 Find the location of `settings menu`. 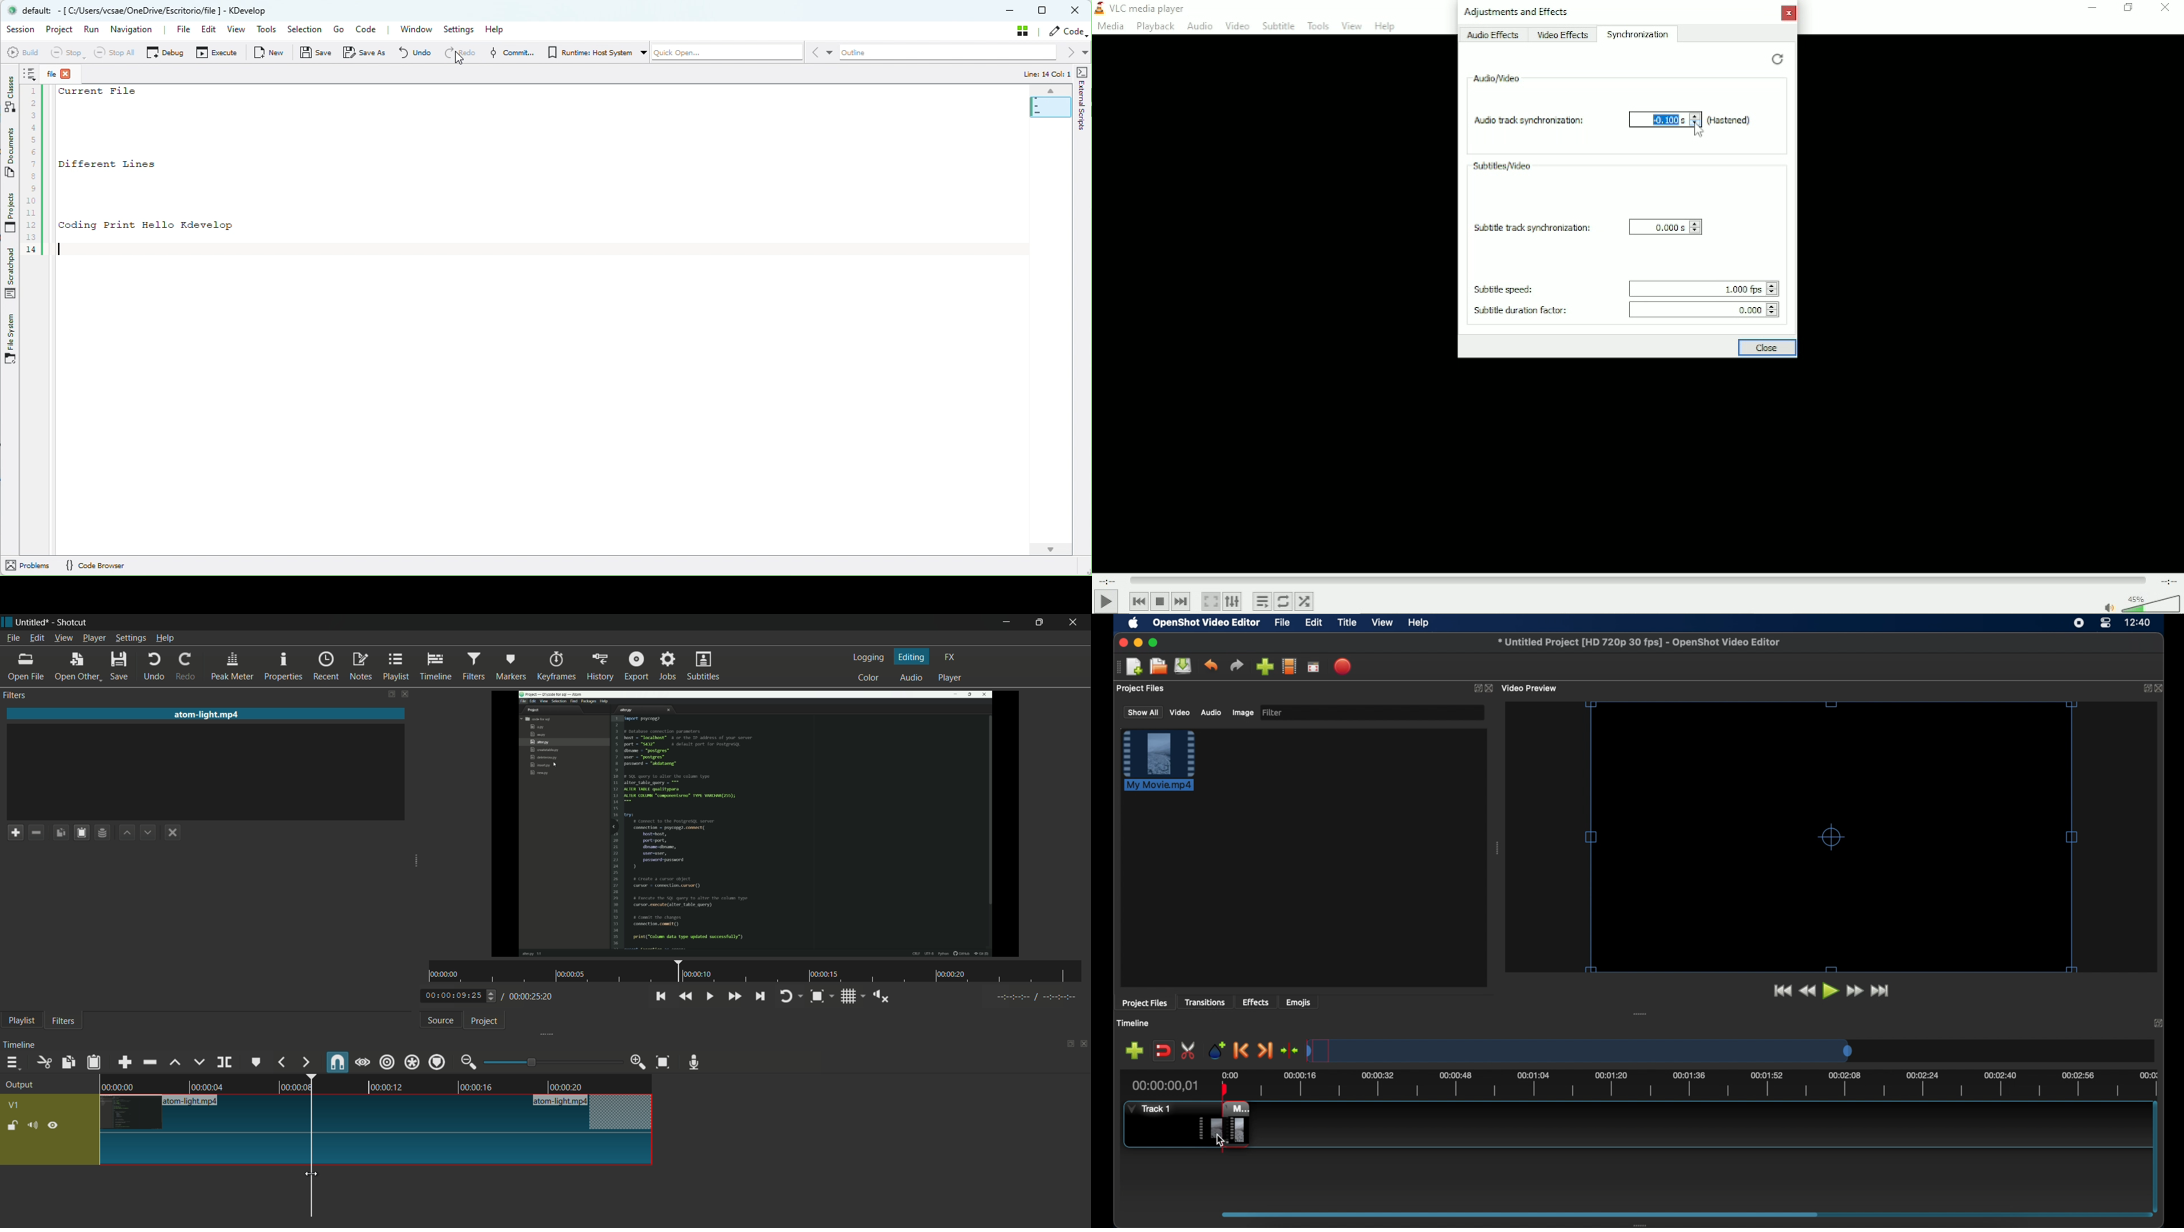

settings menu is located at coordinates (130, 638).